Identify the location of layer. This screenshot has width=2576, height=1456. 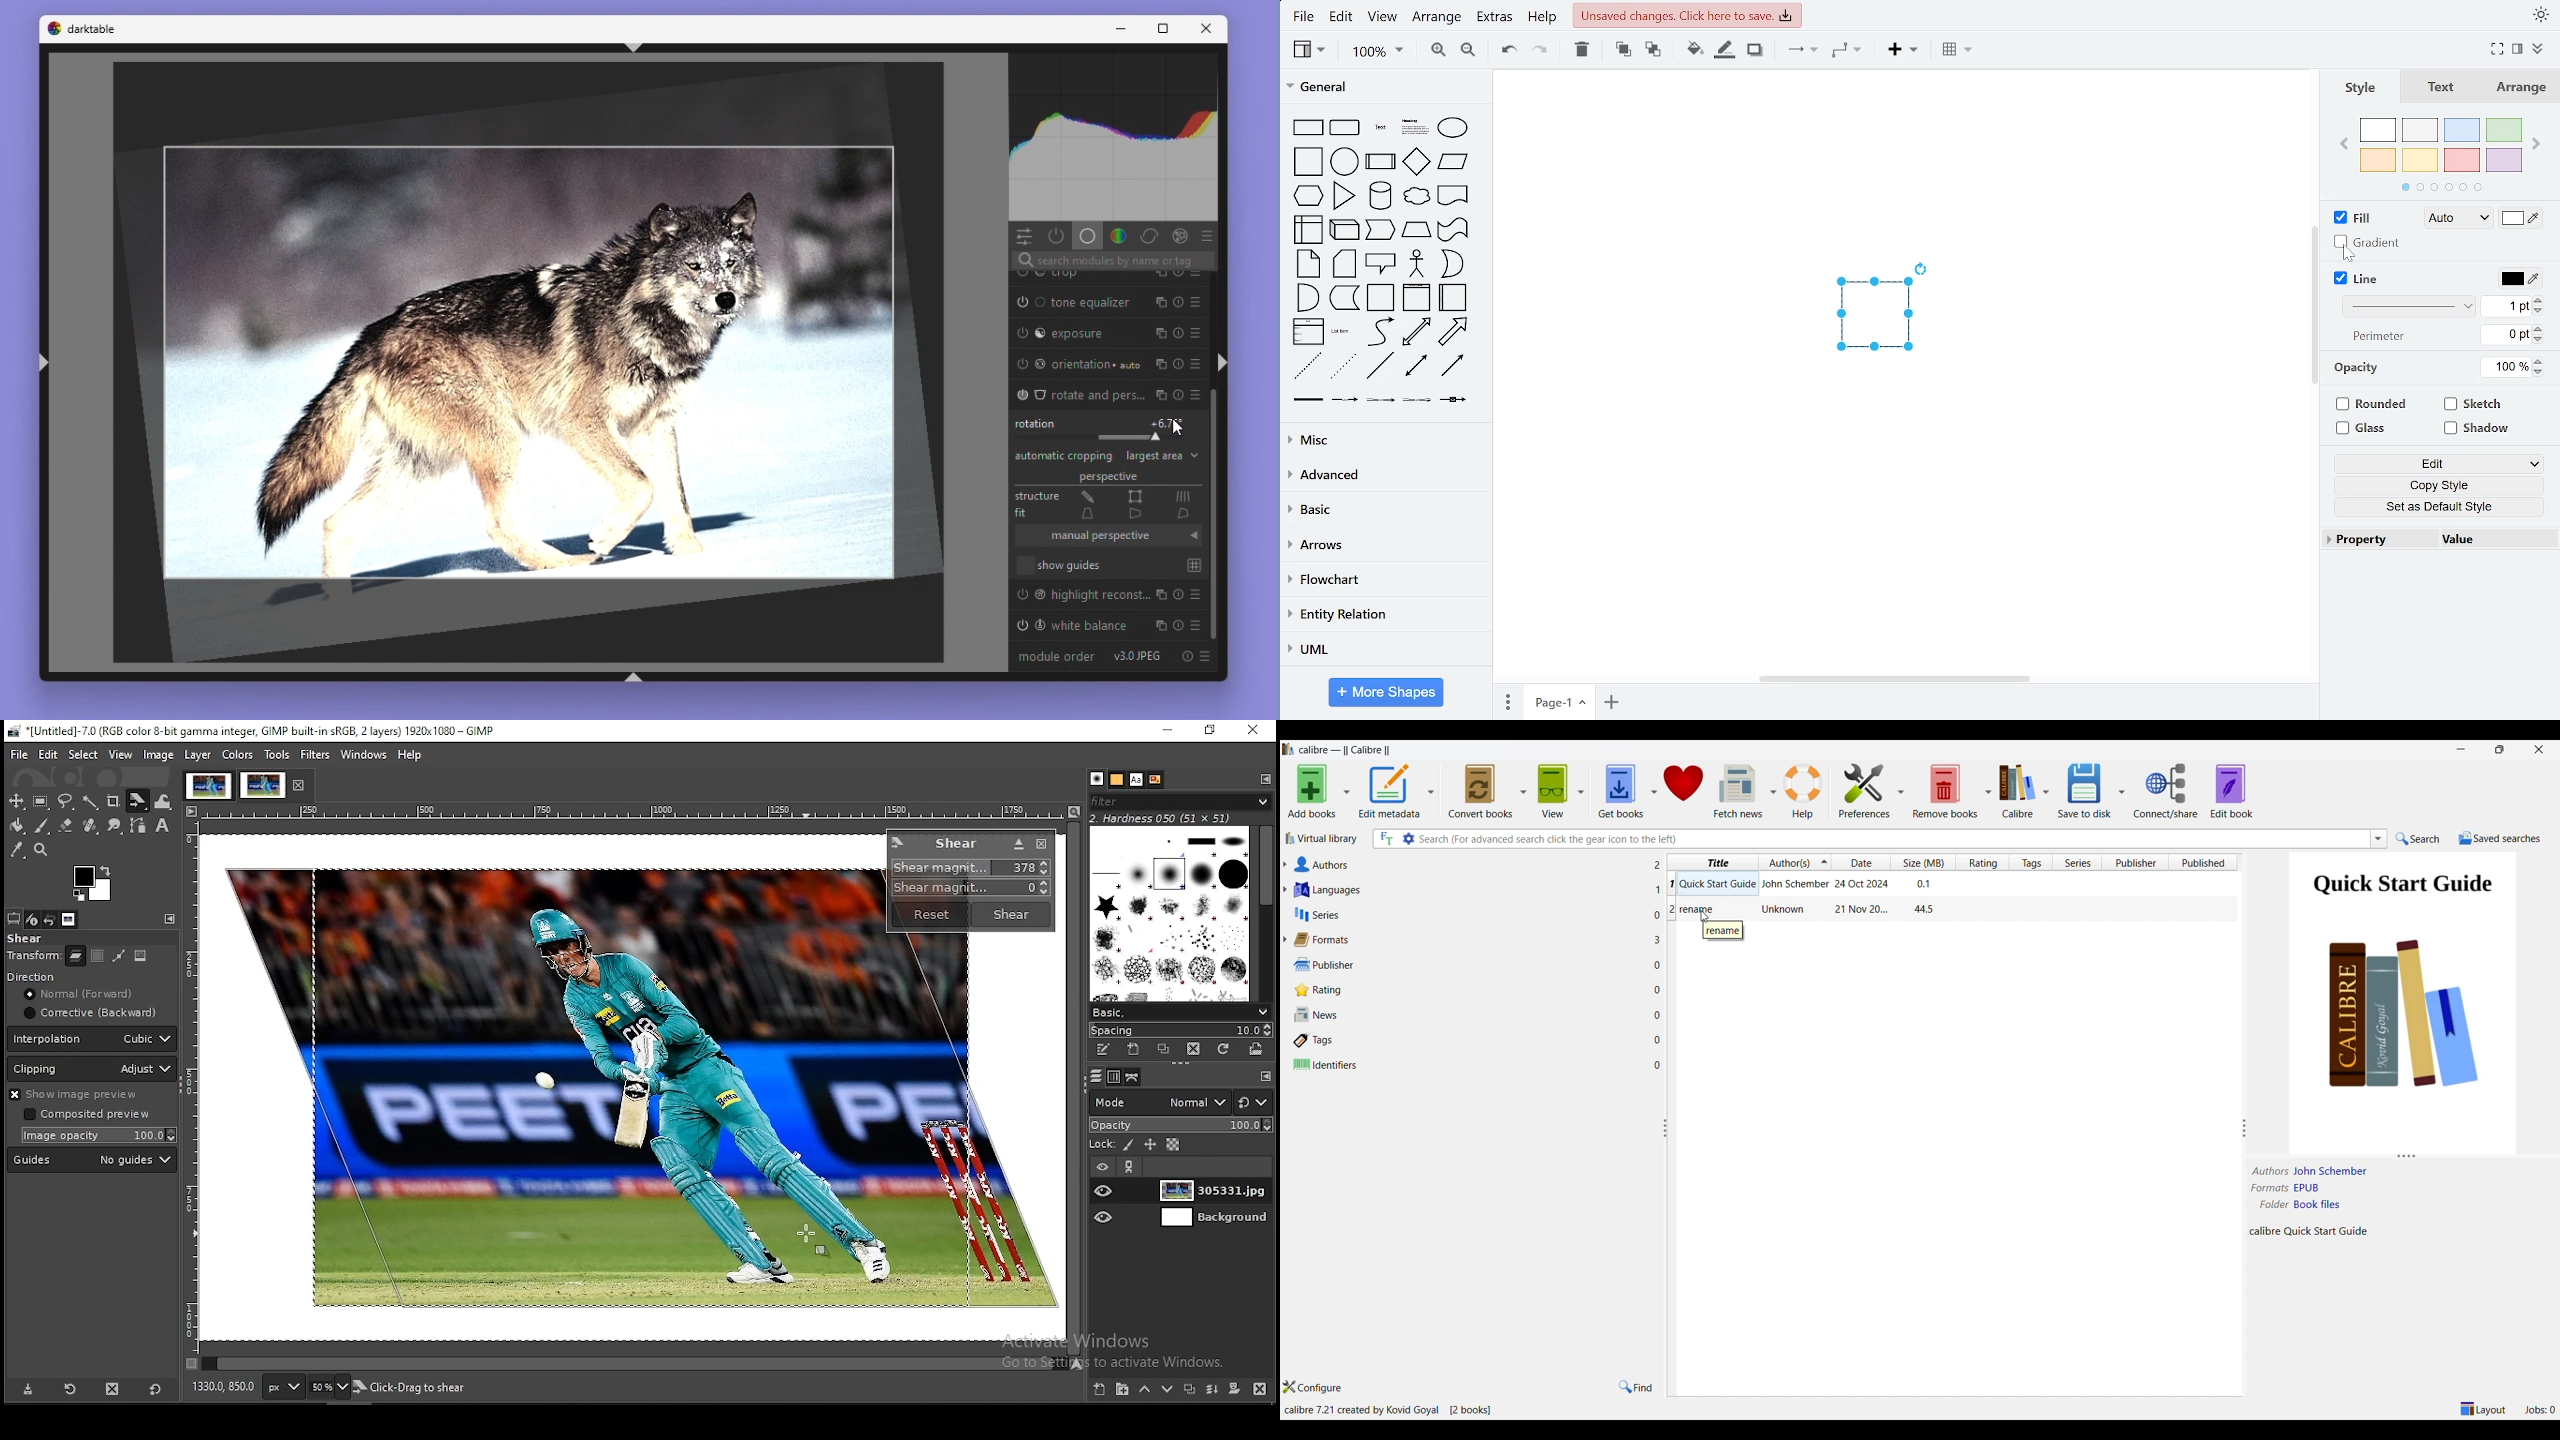
(197, 755).